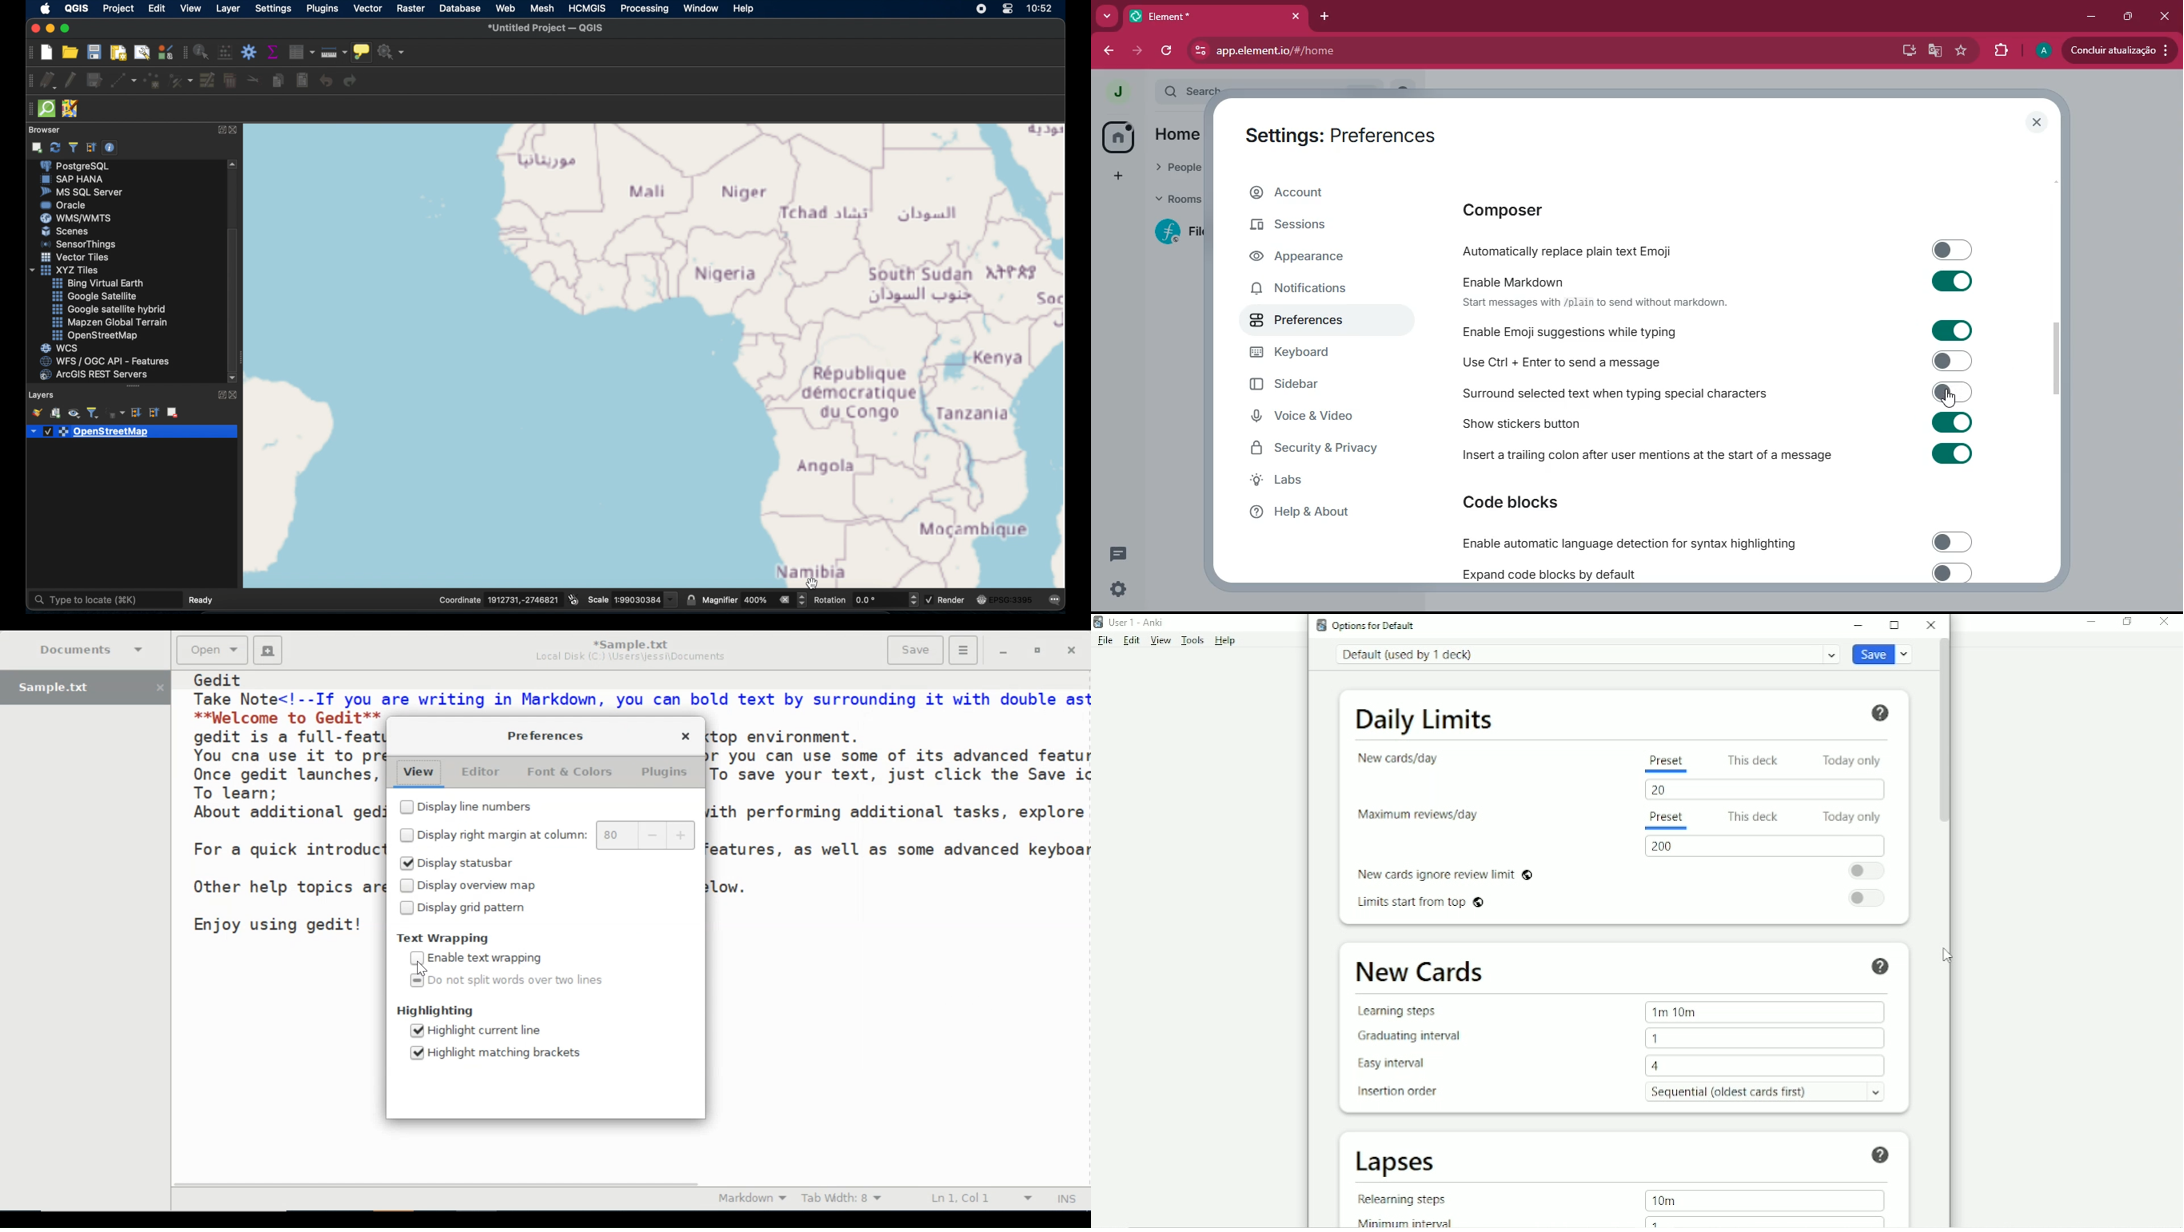 This screenshot has width=2184, height=1232. I want to click on delete selected, so click(229, 82).